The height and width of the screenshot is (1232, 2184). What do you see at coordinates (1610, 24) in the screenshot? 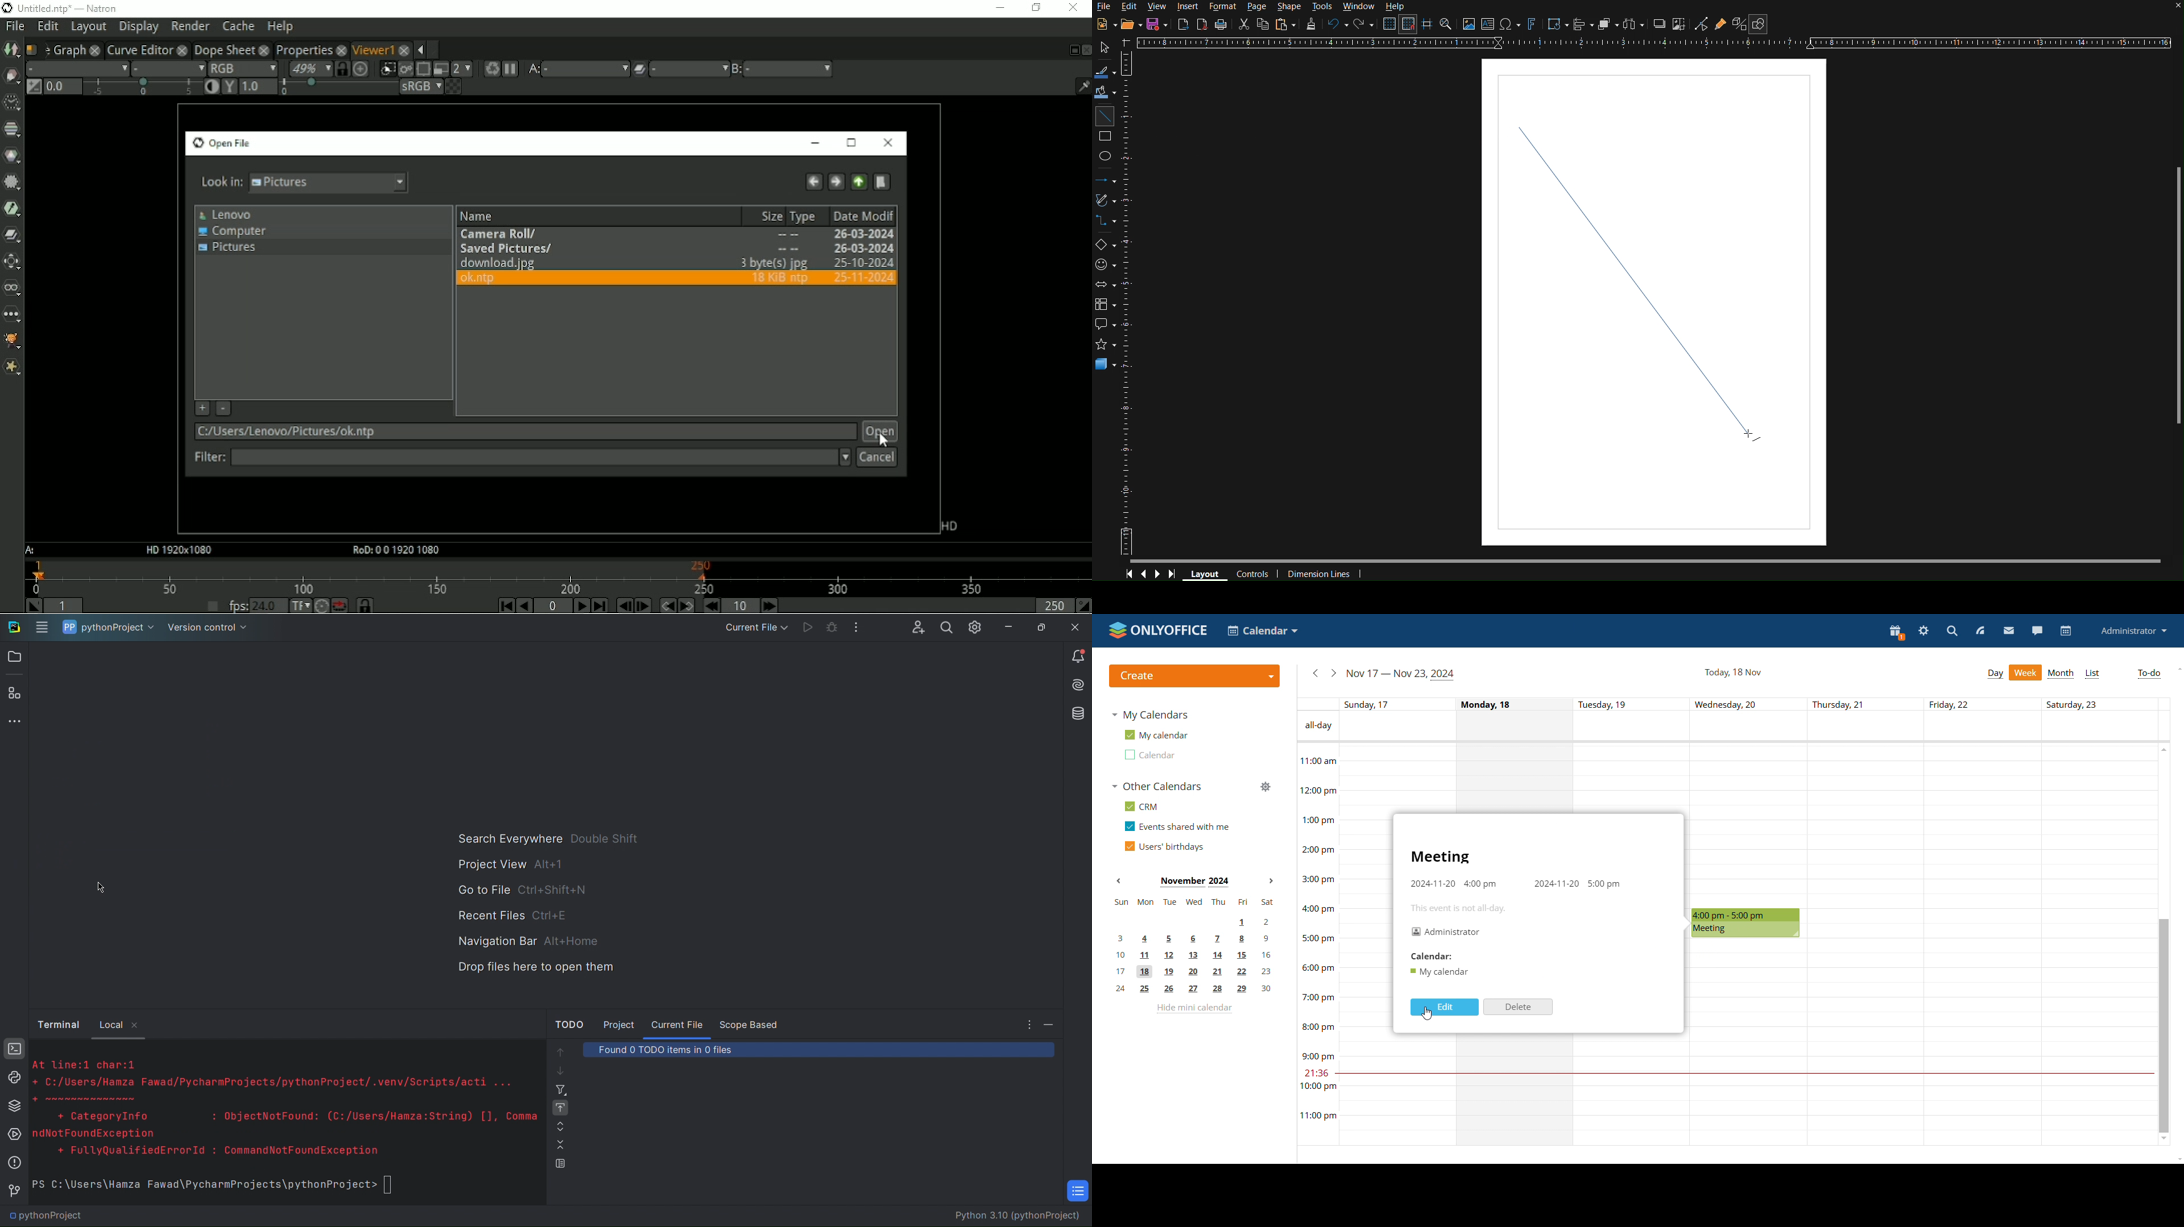
I see `Arrange` at bounding box center [1610, 24].